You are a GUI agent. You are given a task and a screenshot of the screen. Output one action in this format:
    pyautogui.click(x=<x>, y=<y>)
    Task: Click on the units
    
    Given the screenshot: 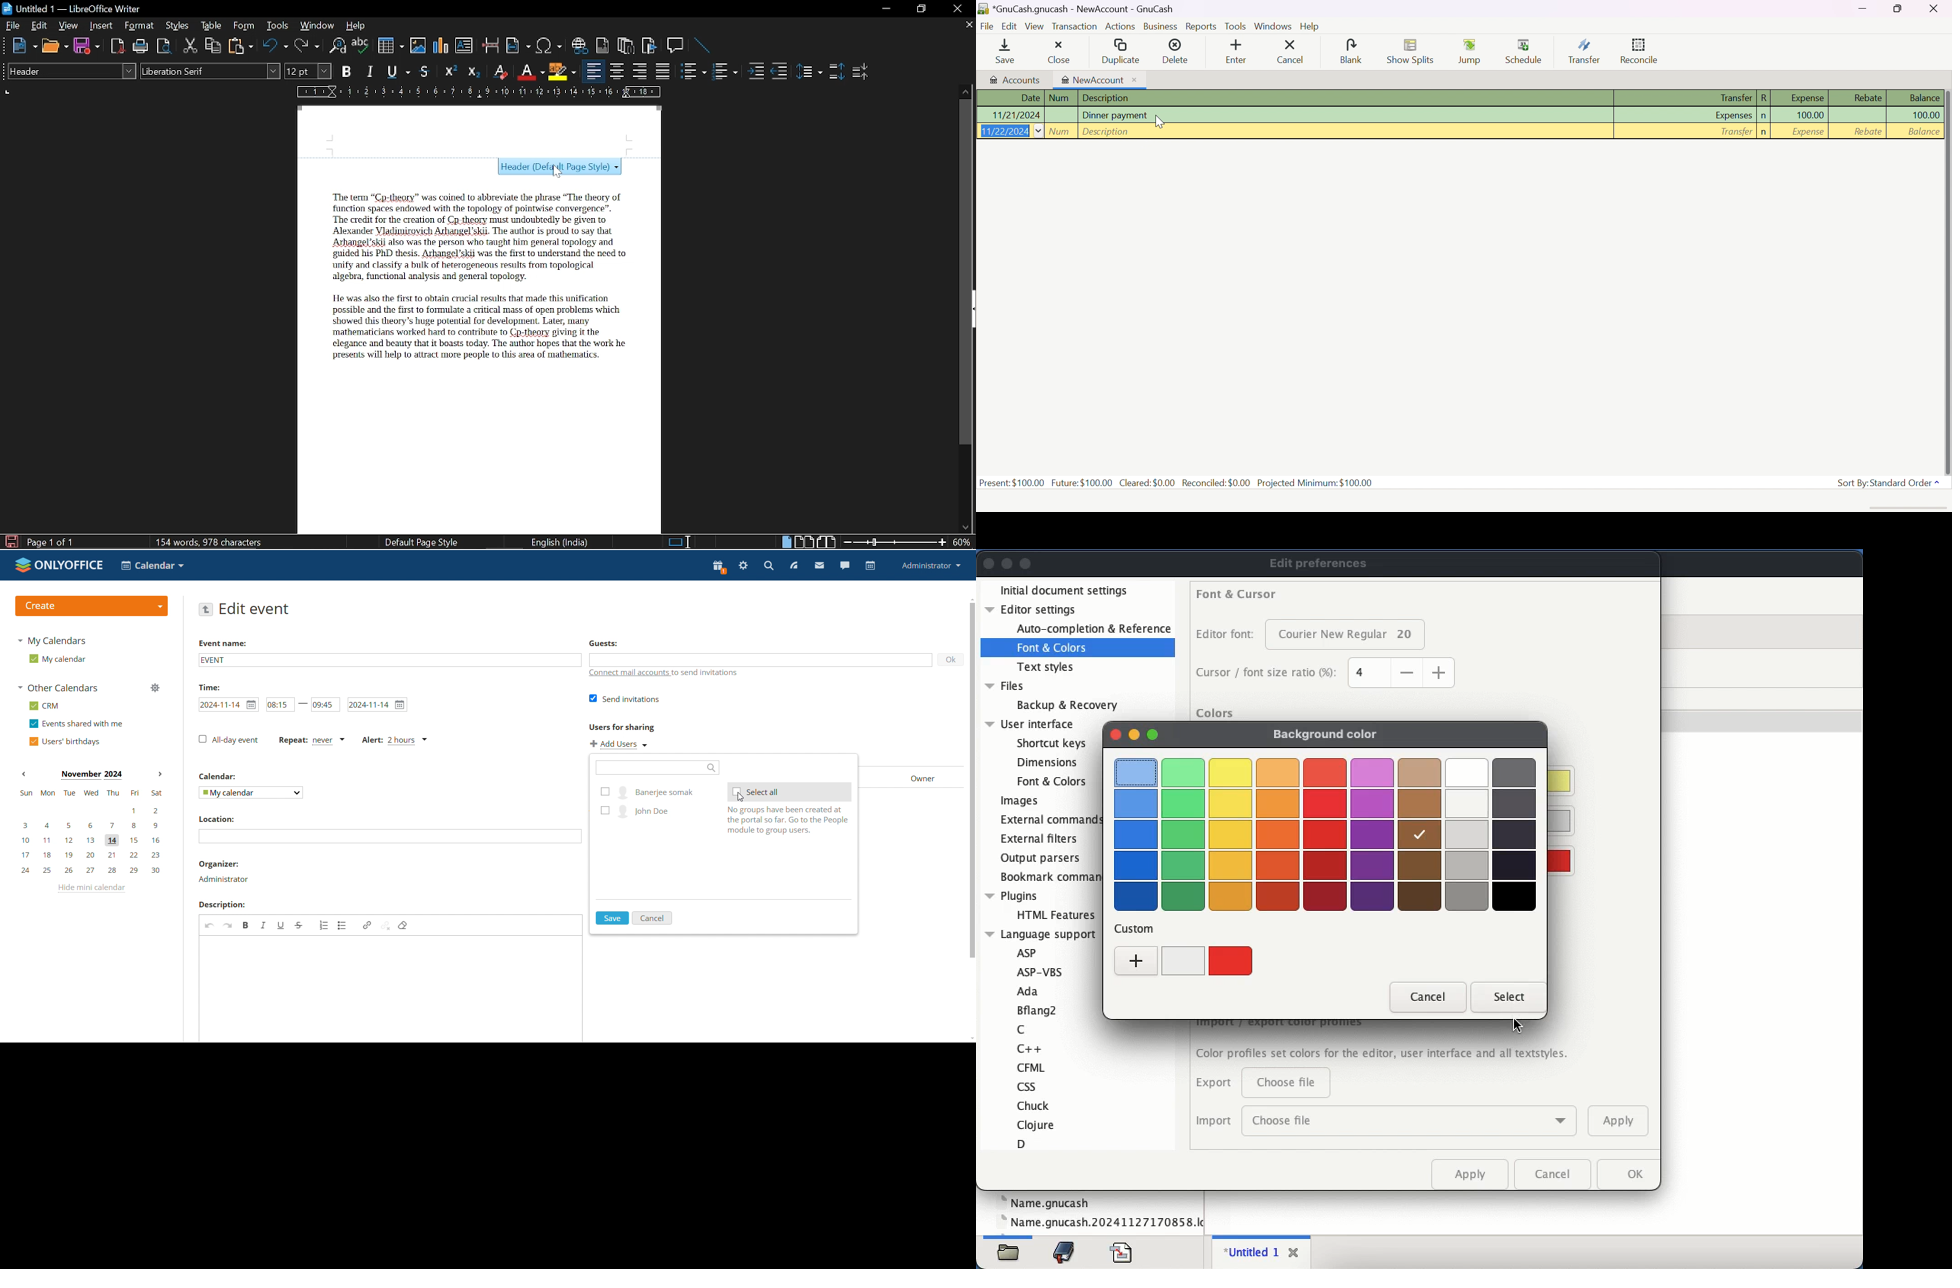 What is the action you would take?
    pyautogui.click(x=8, y=92)
    